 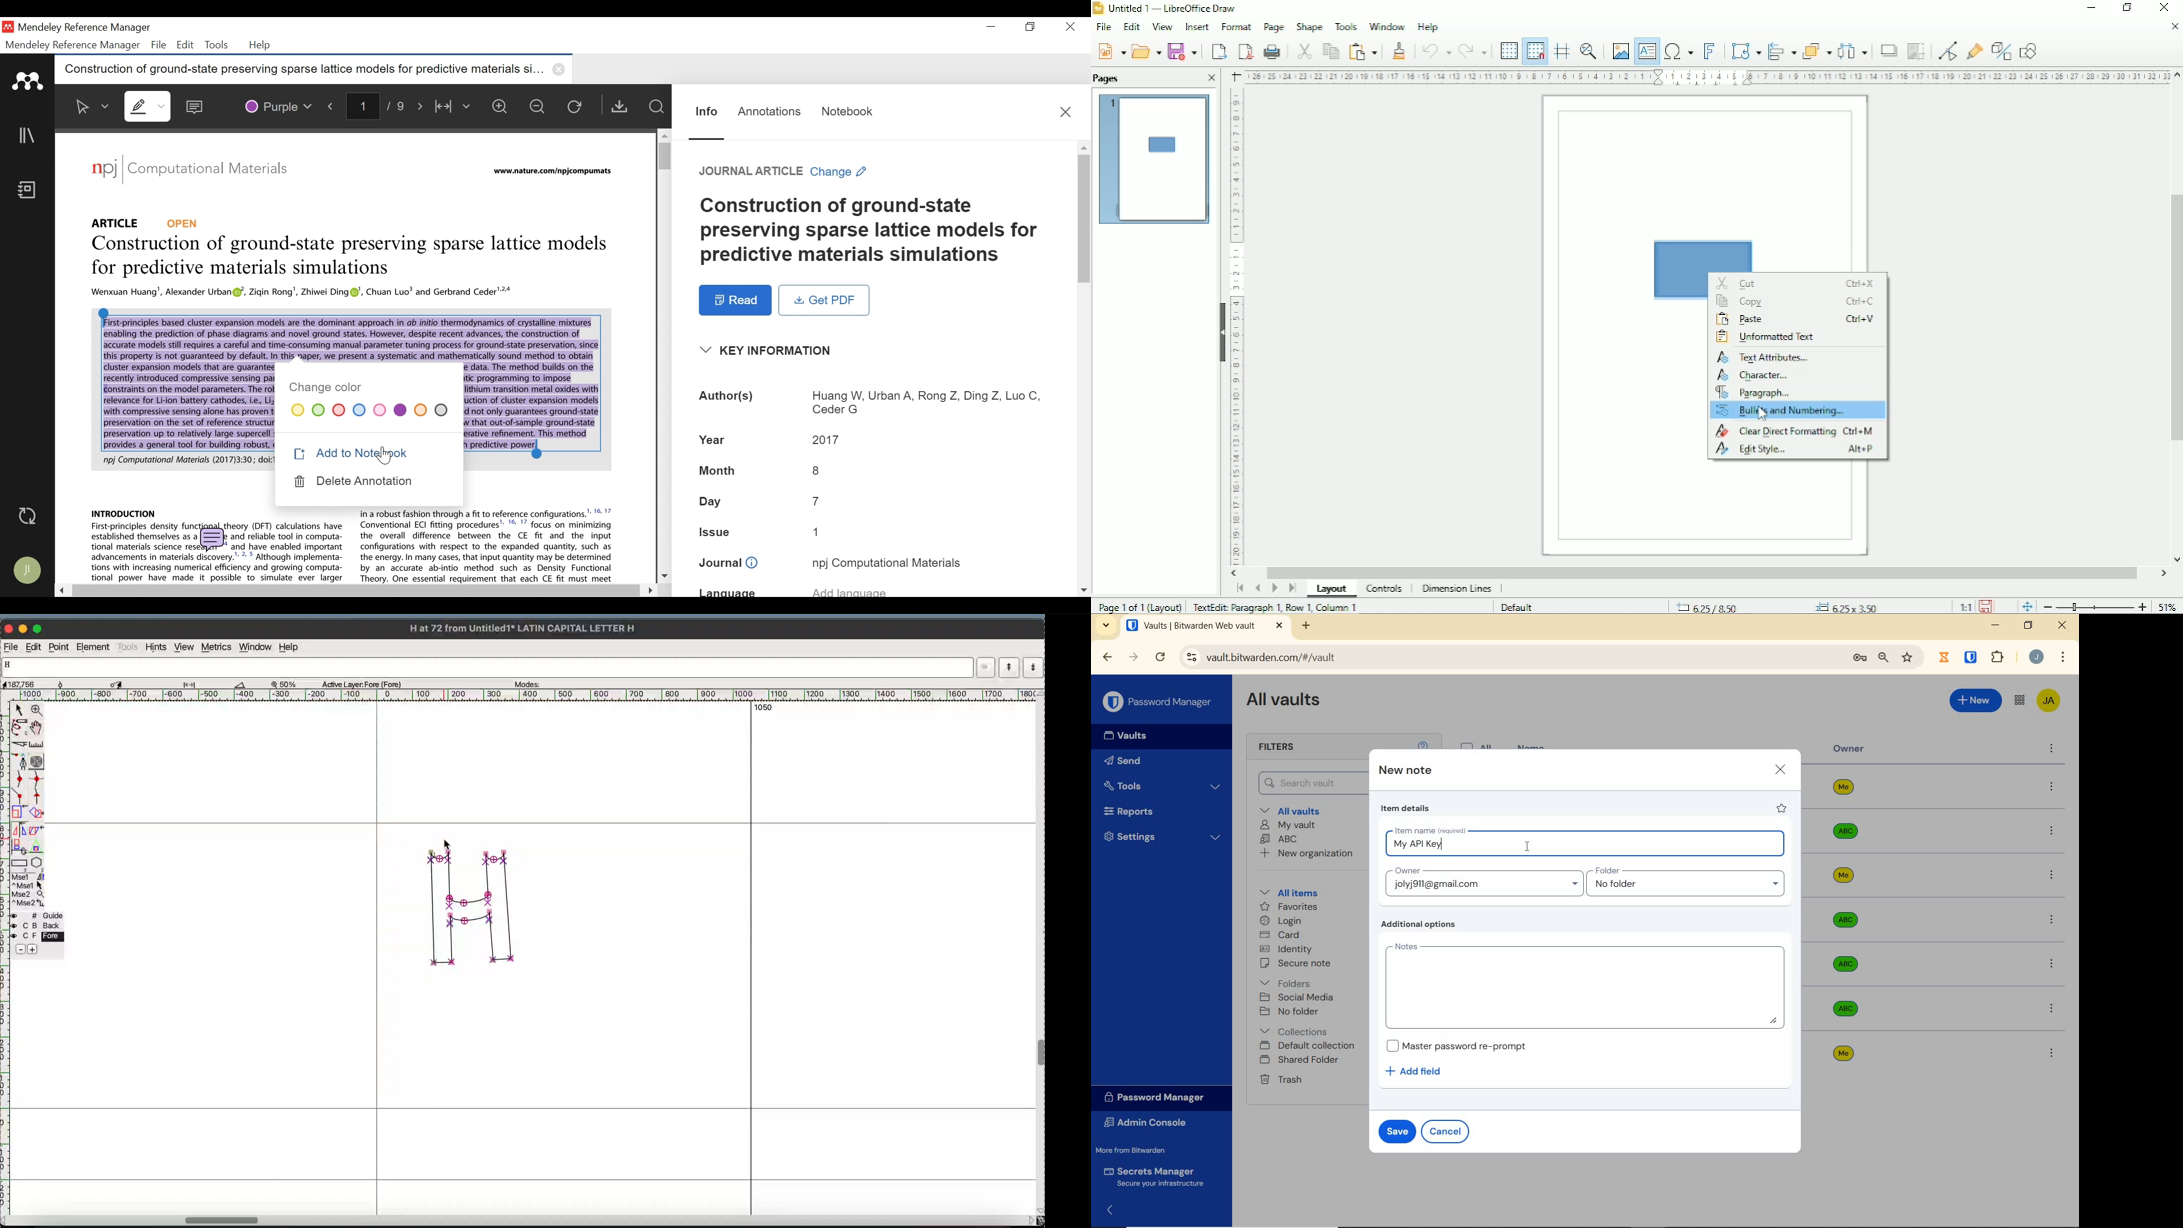 What do you see at coordinates (1427, 27) in the screenshot?
I see `Help` at bounding box center [1427, 27].